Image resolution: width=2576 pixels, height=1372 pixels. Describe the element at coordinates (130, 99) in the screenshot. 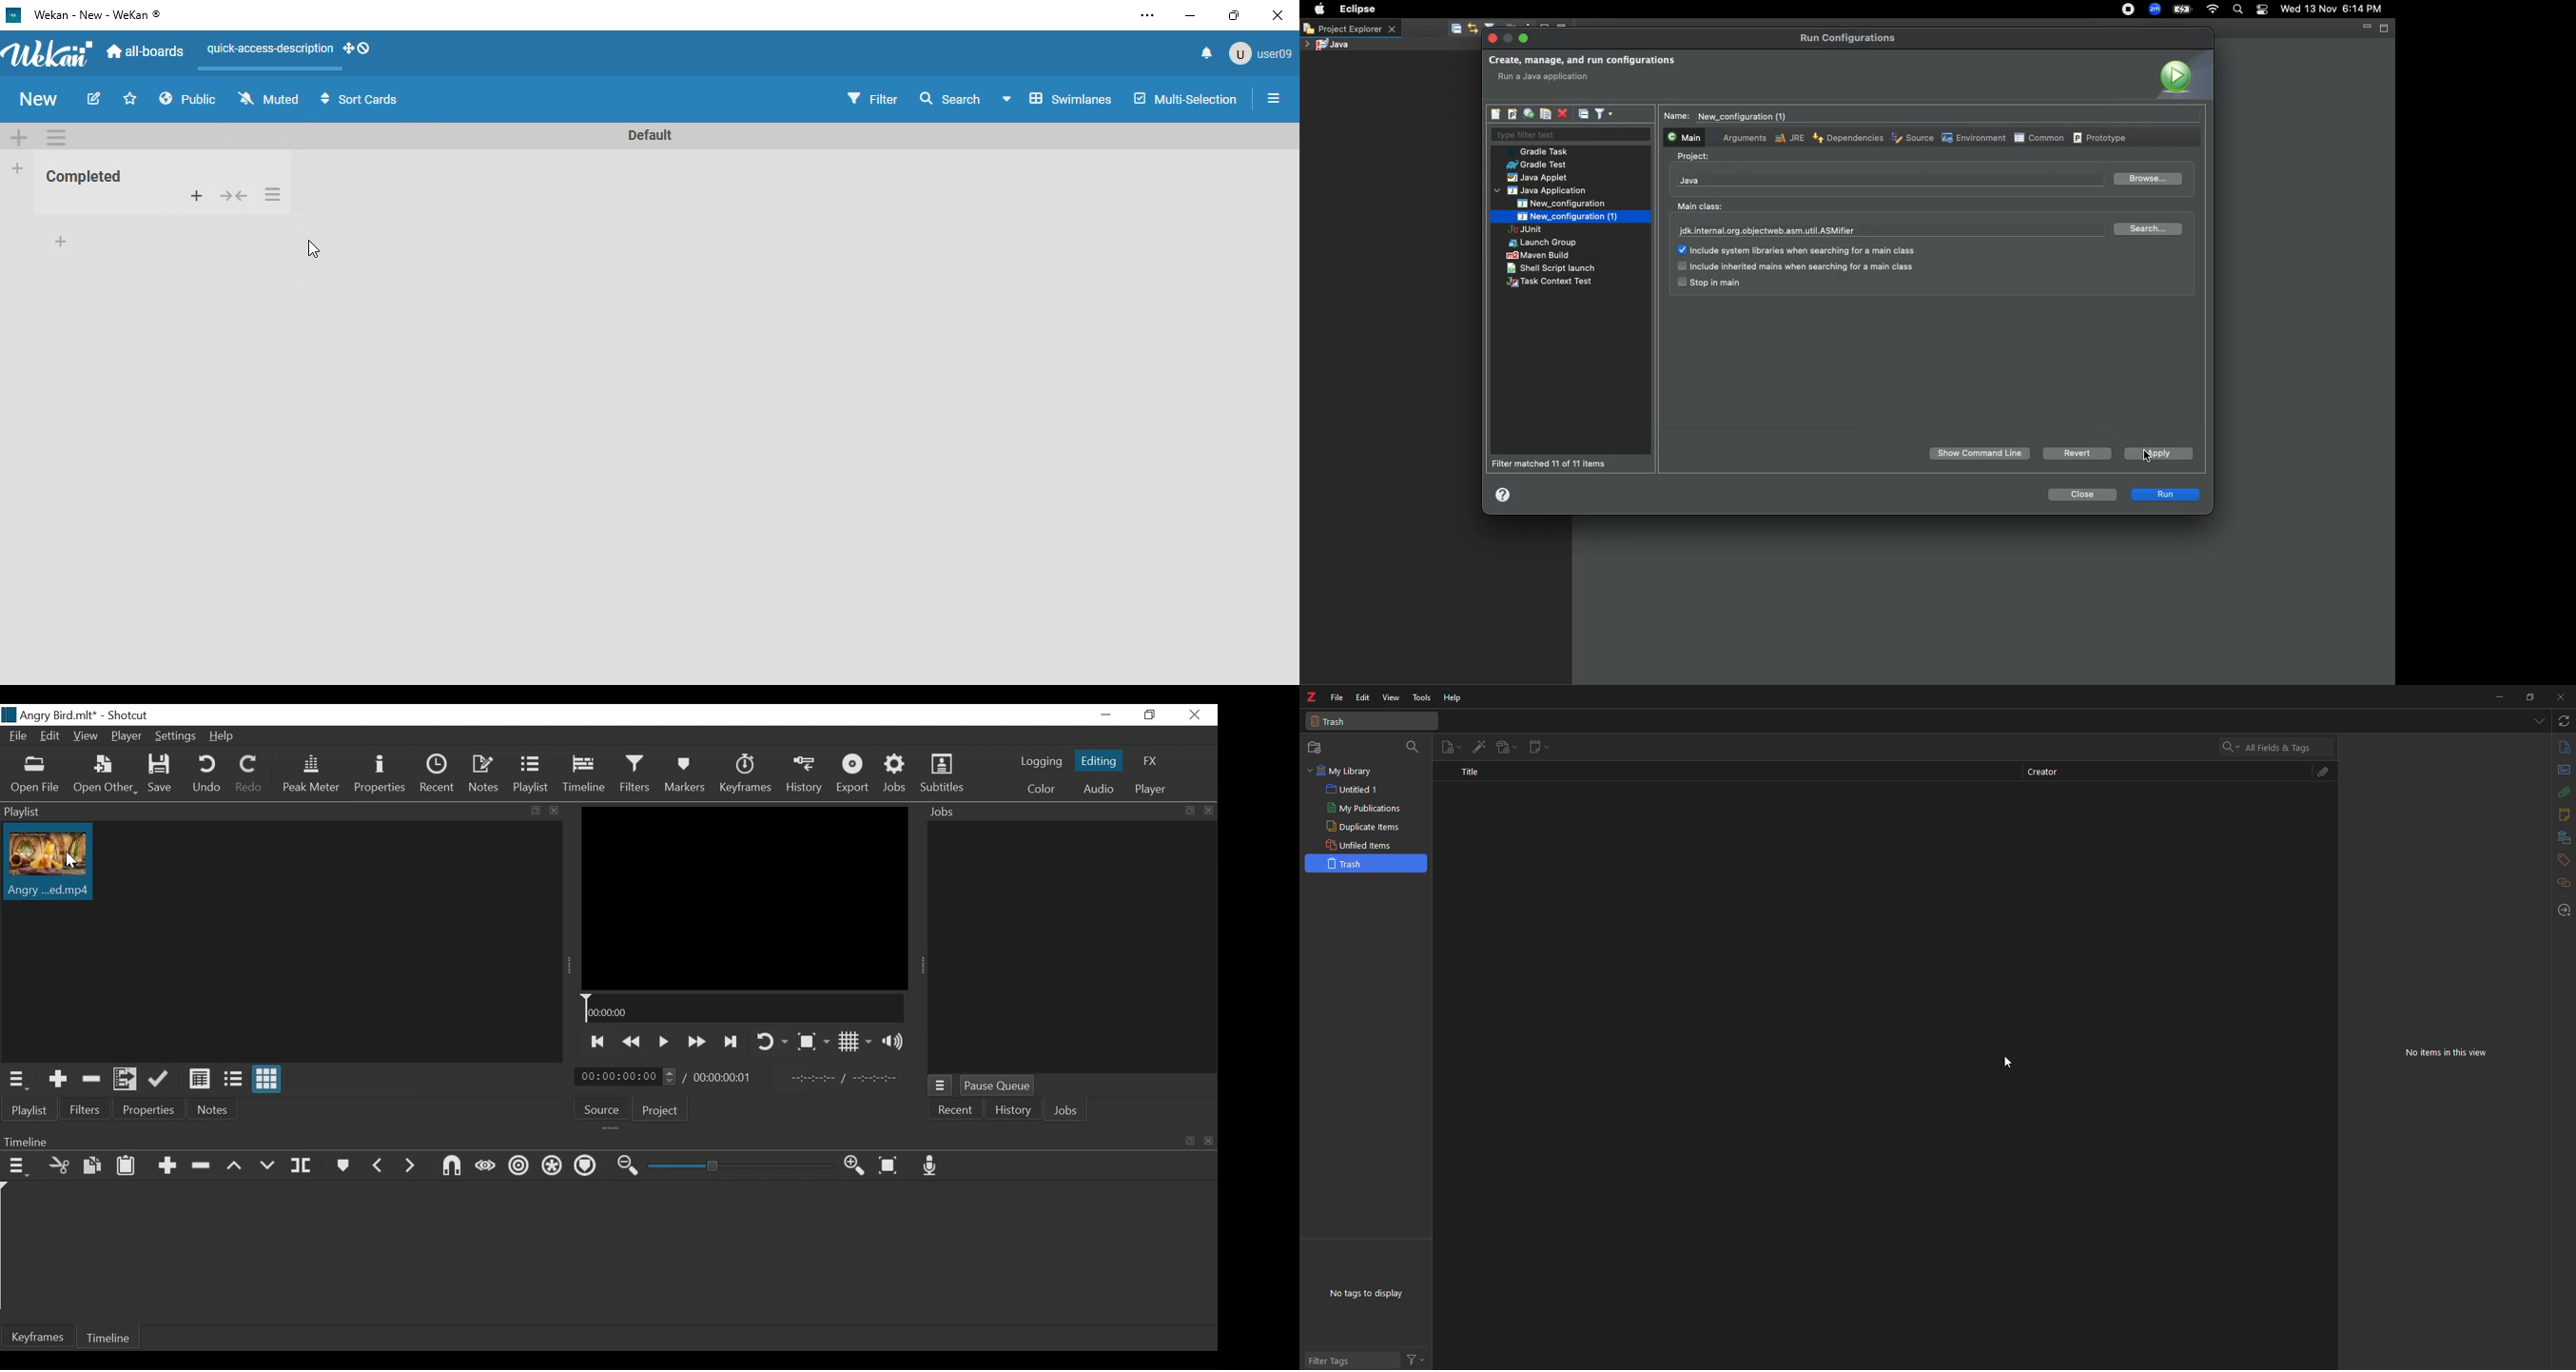

I see `click to star this board` at that location.